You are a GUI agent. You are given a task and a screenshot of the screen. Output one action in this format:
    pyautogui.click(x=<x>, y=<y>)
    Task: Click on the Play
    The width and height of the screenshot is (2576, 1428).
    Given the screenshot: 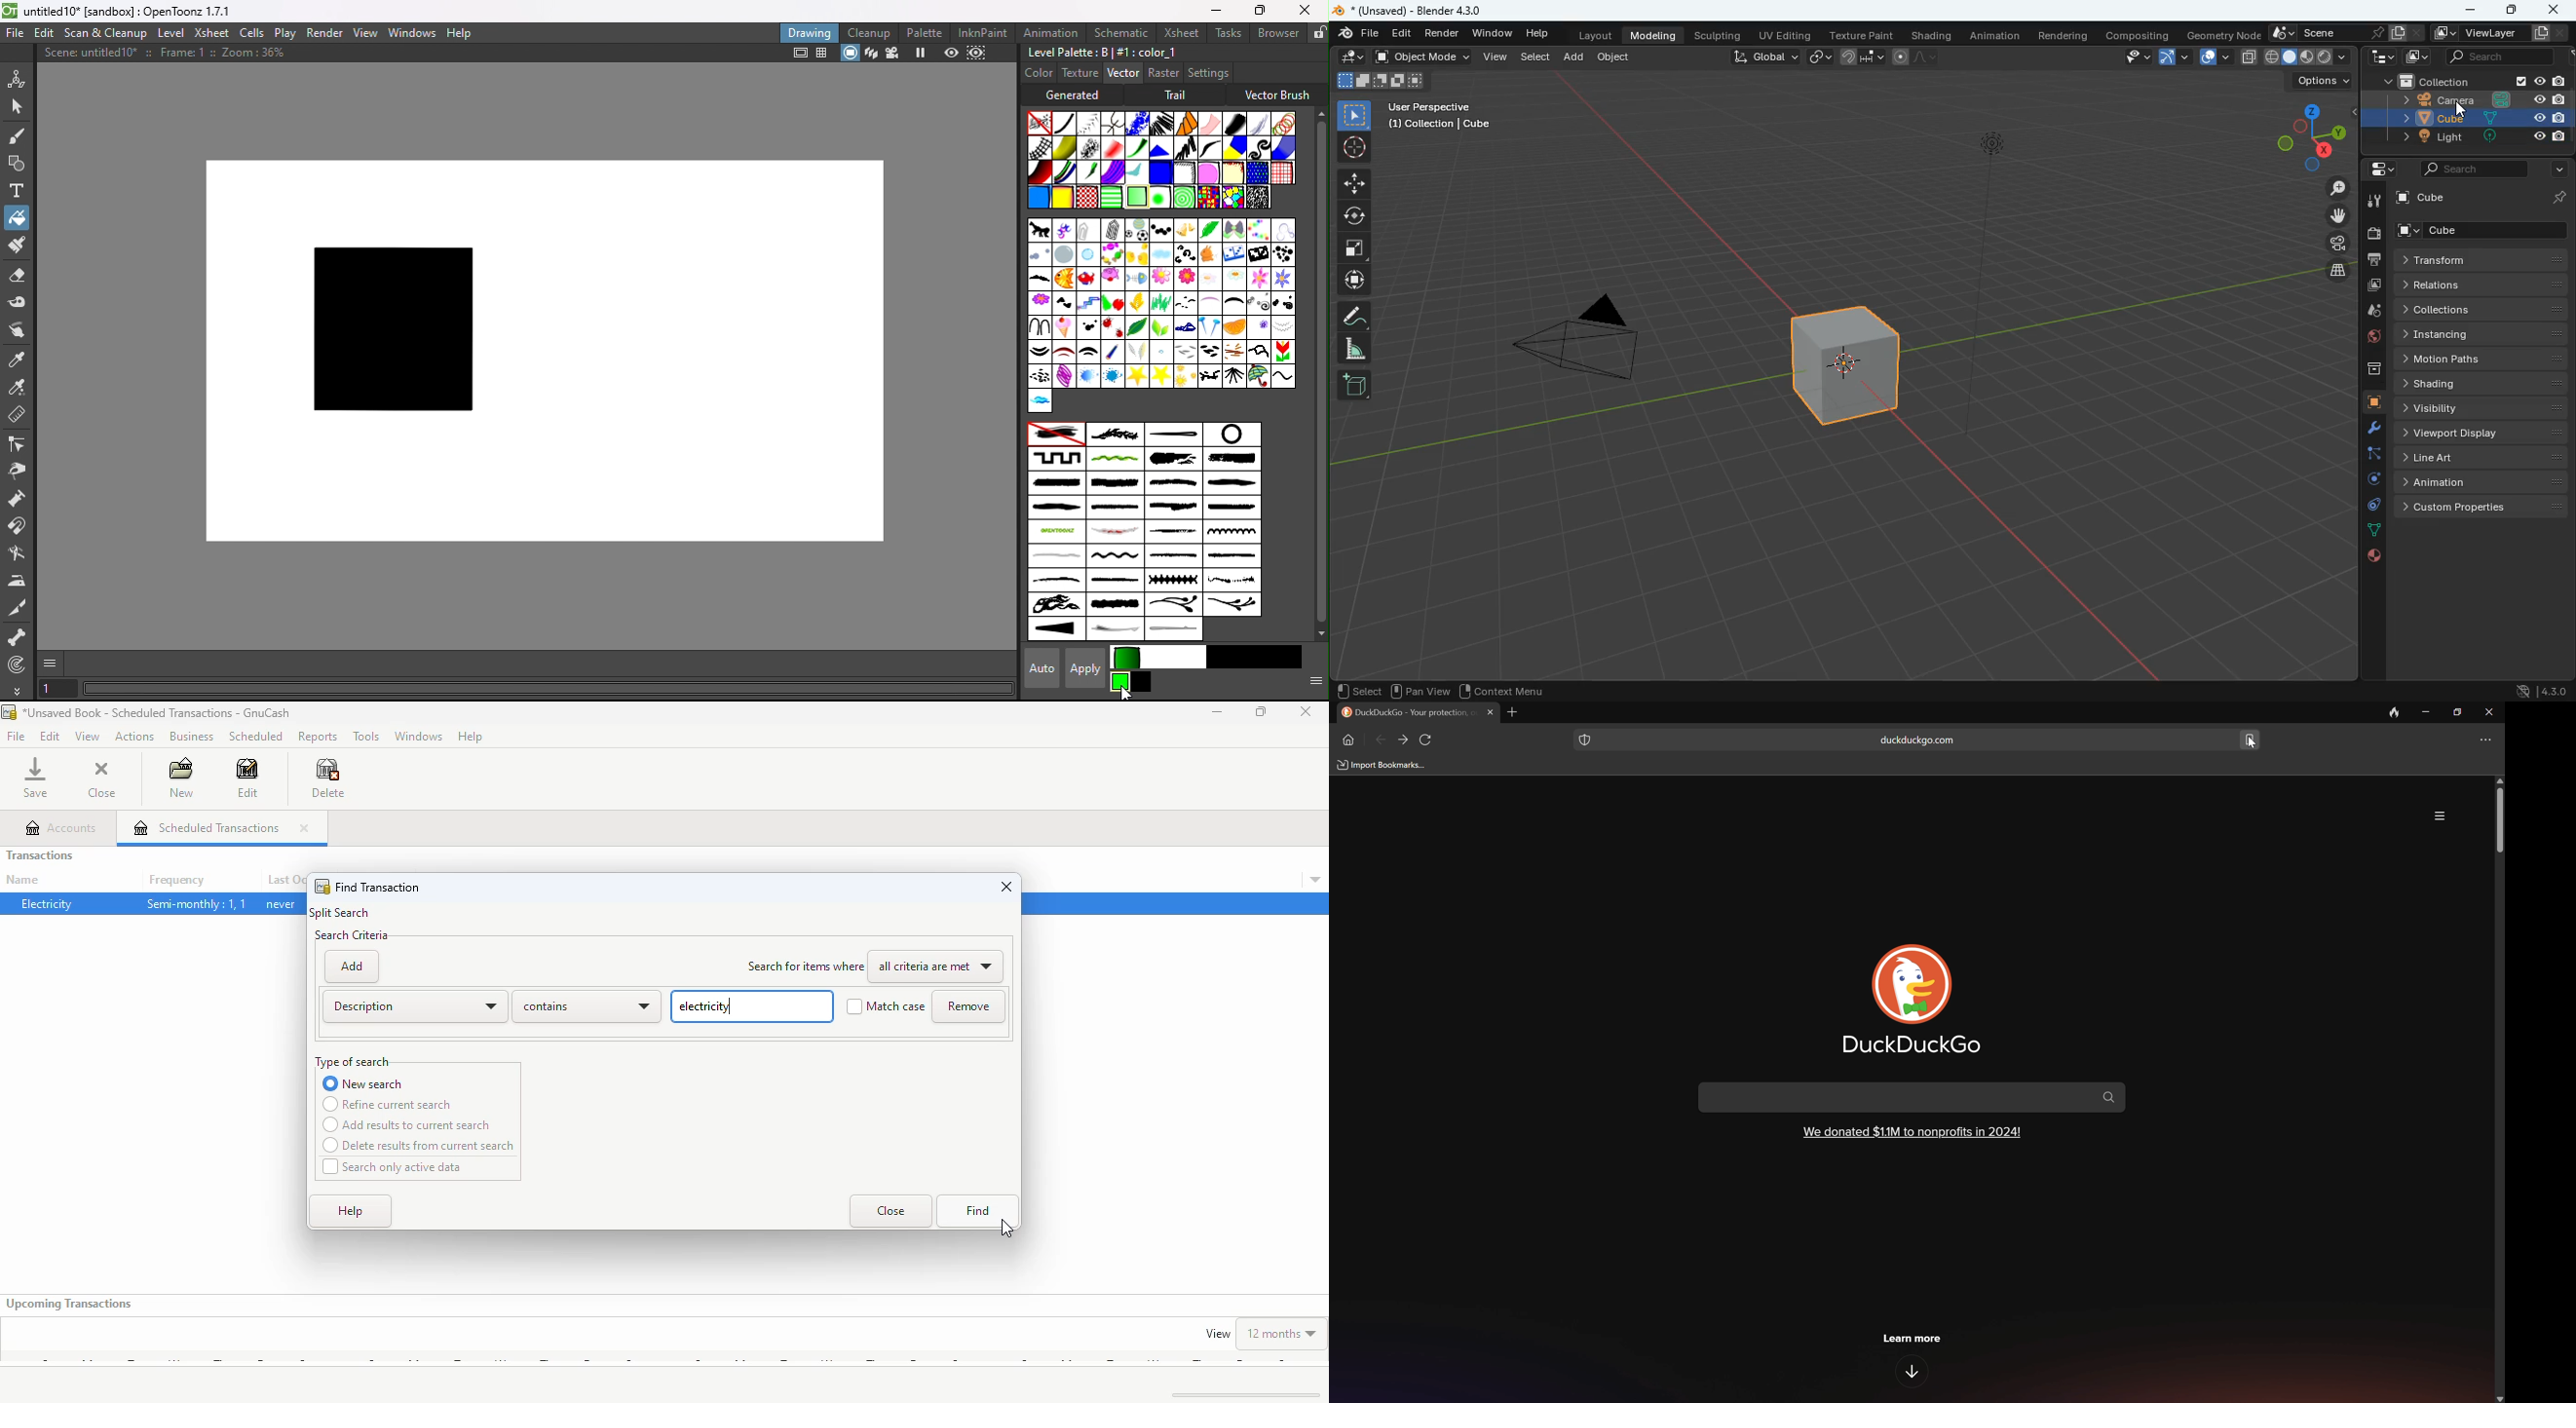 What is the action you would take?
    pyautogui.click(x=284, y=32)
    